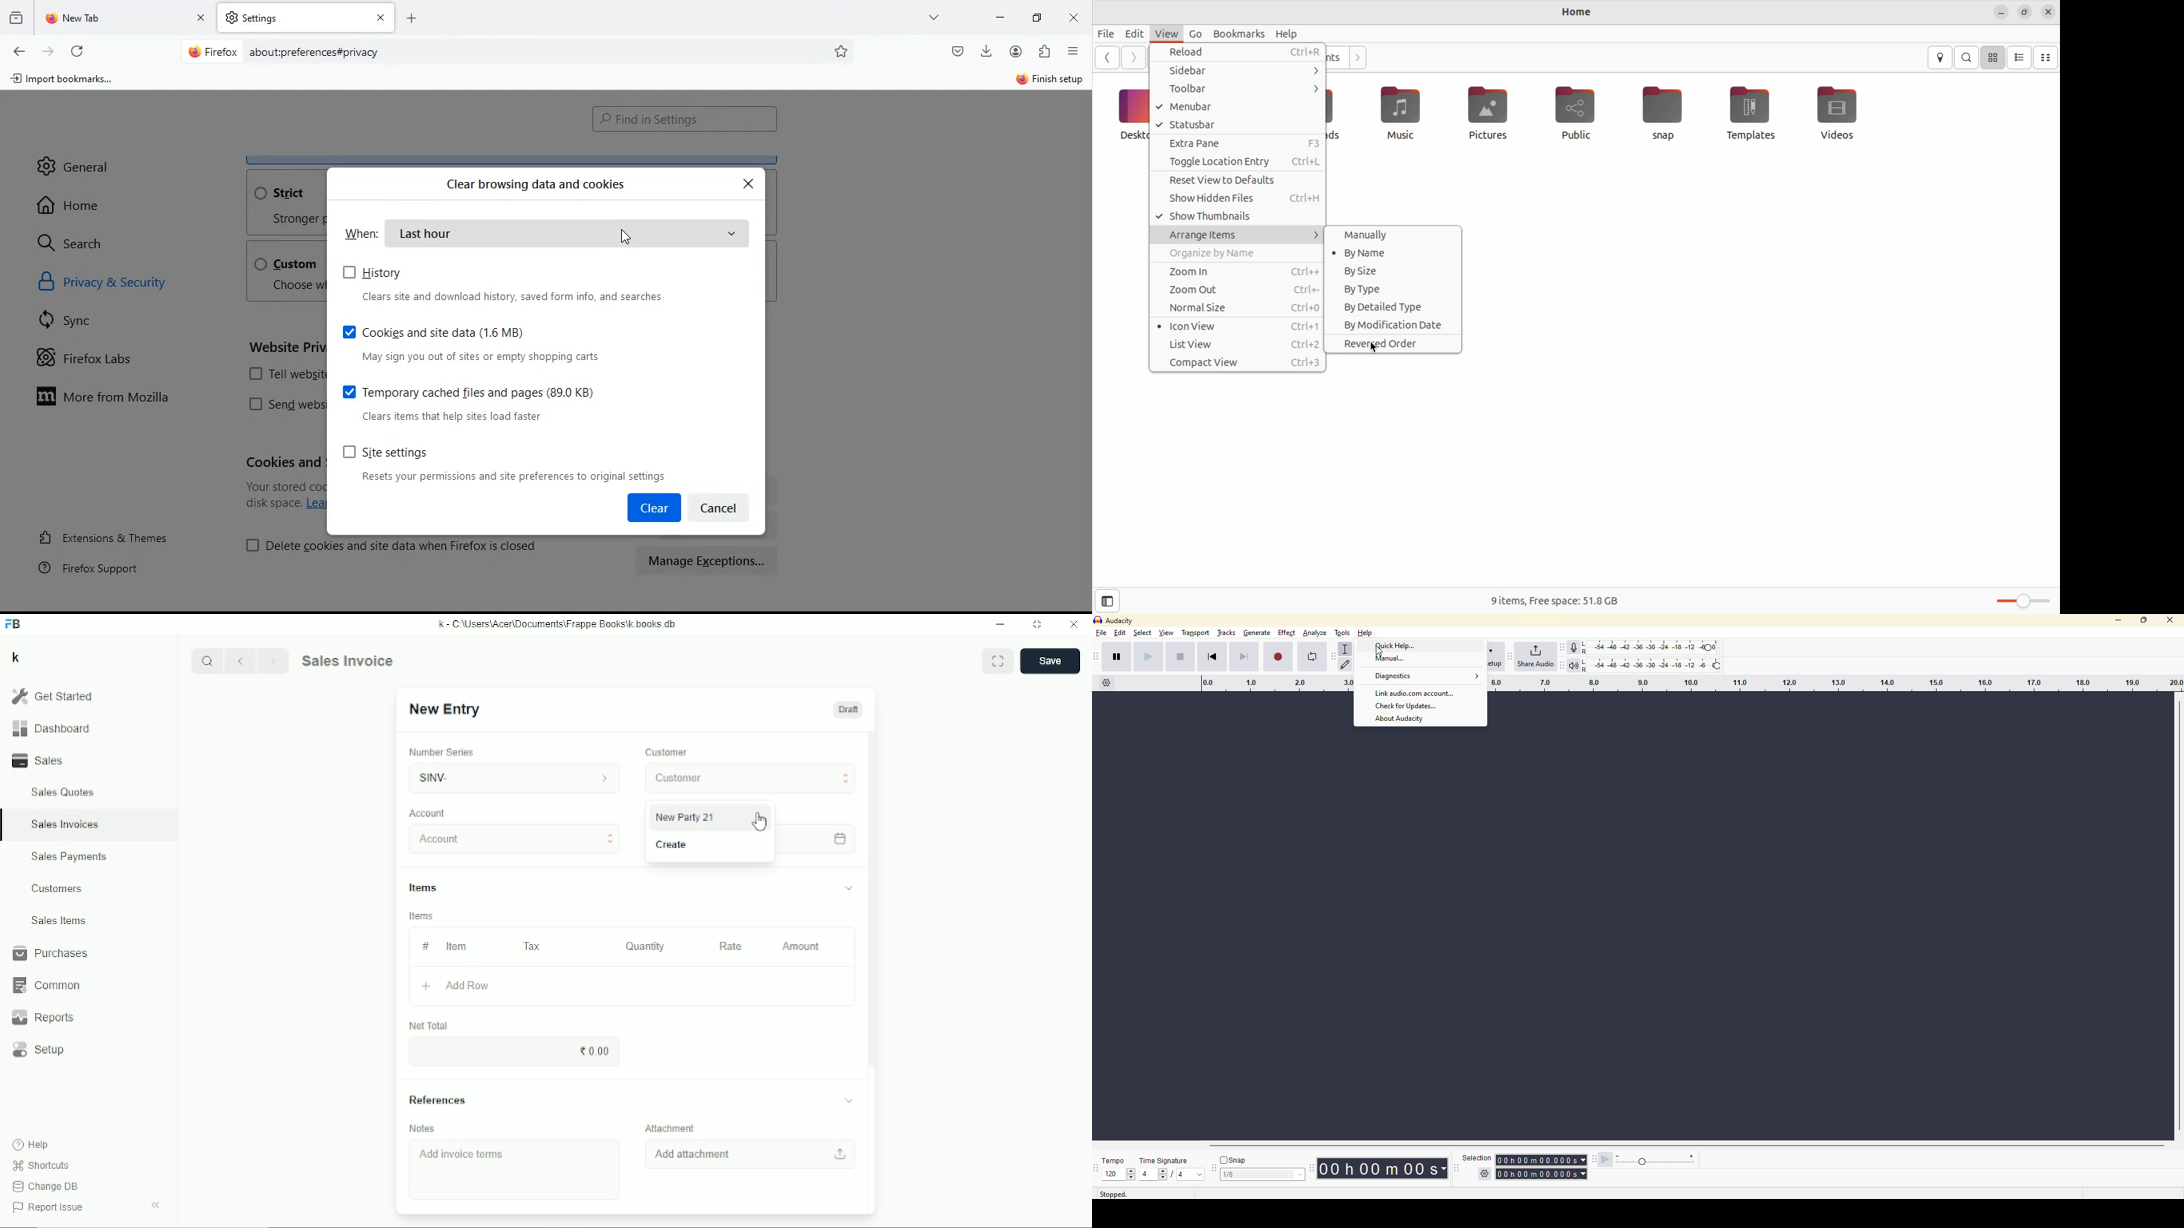 This screenshot has width=2184, height=1232. Describe the element at coordinates (802, 946) in the screenshot. I see `Amount` at that location.